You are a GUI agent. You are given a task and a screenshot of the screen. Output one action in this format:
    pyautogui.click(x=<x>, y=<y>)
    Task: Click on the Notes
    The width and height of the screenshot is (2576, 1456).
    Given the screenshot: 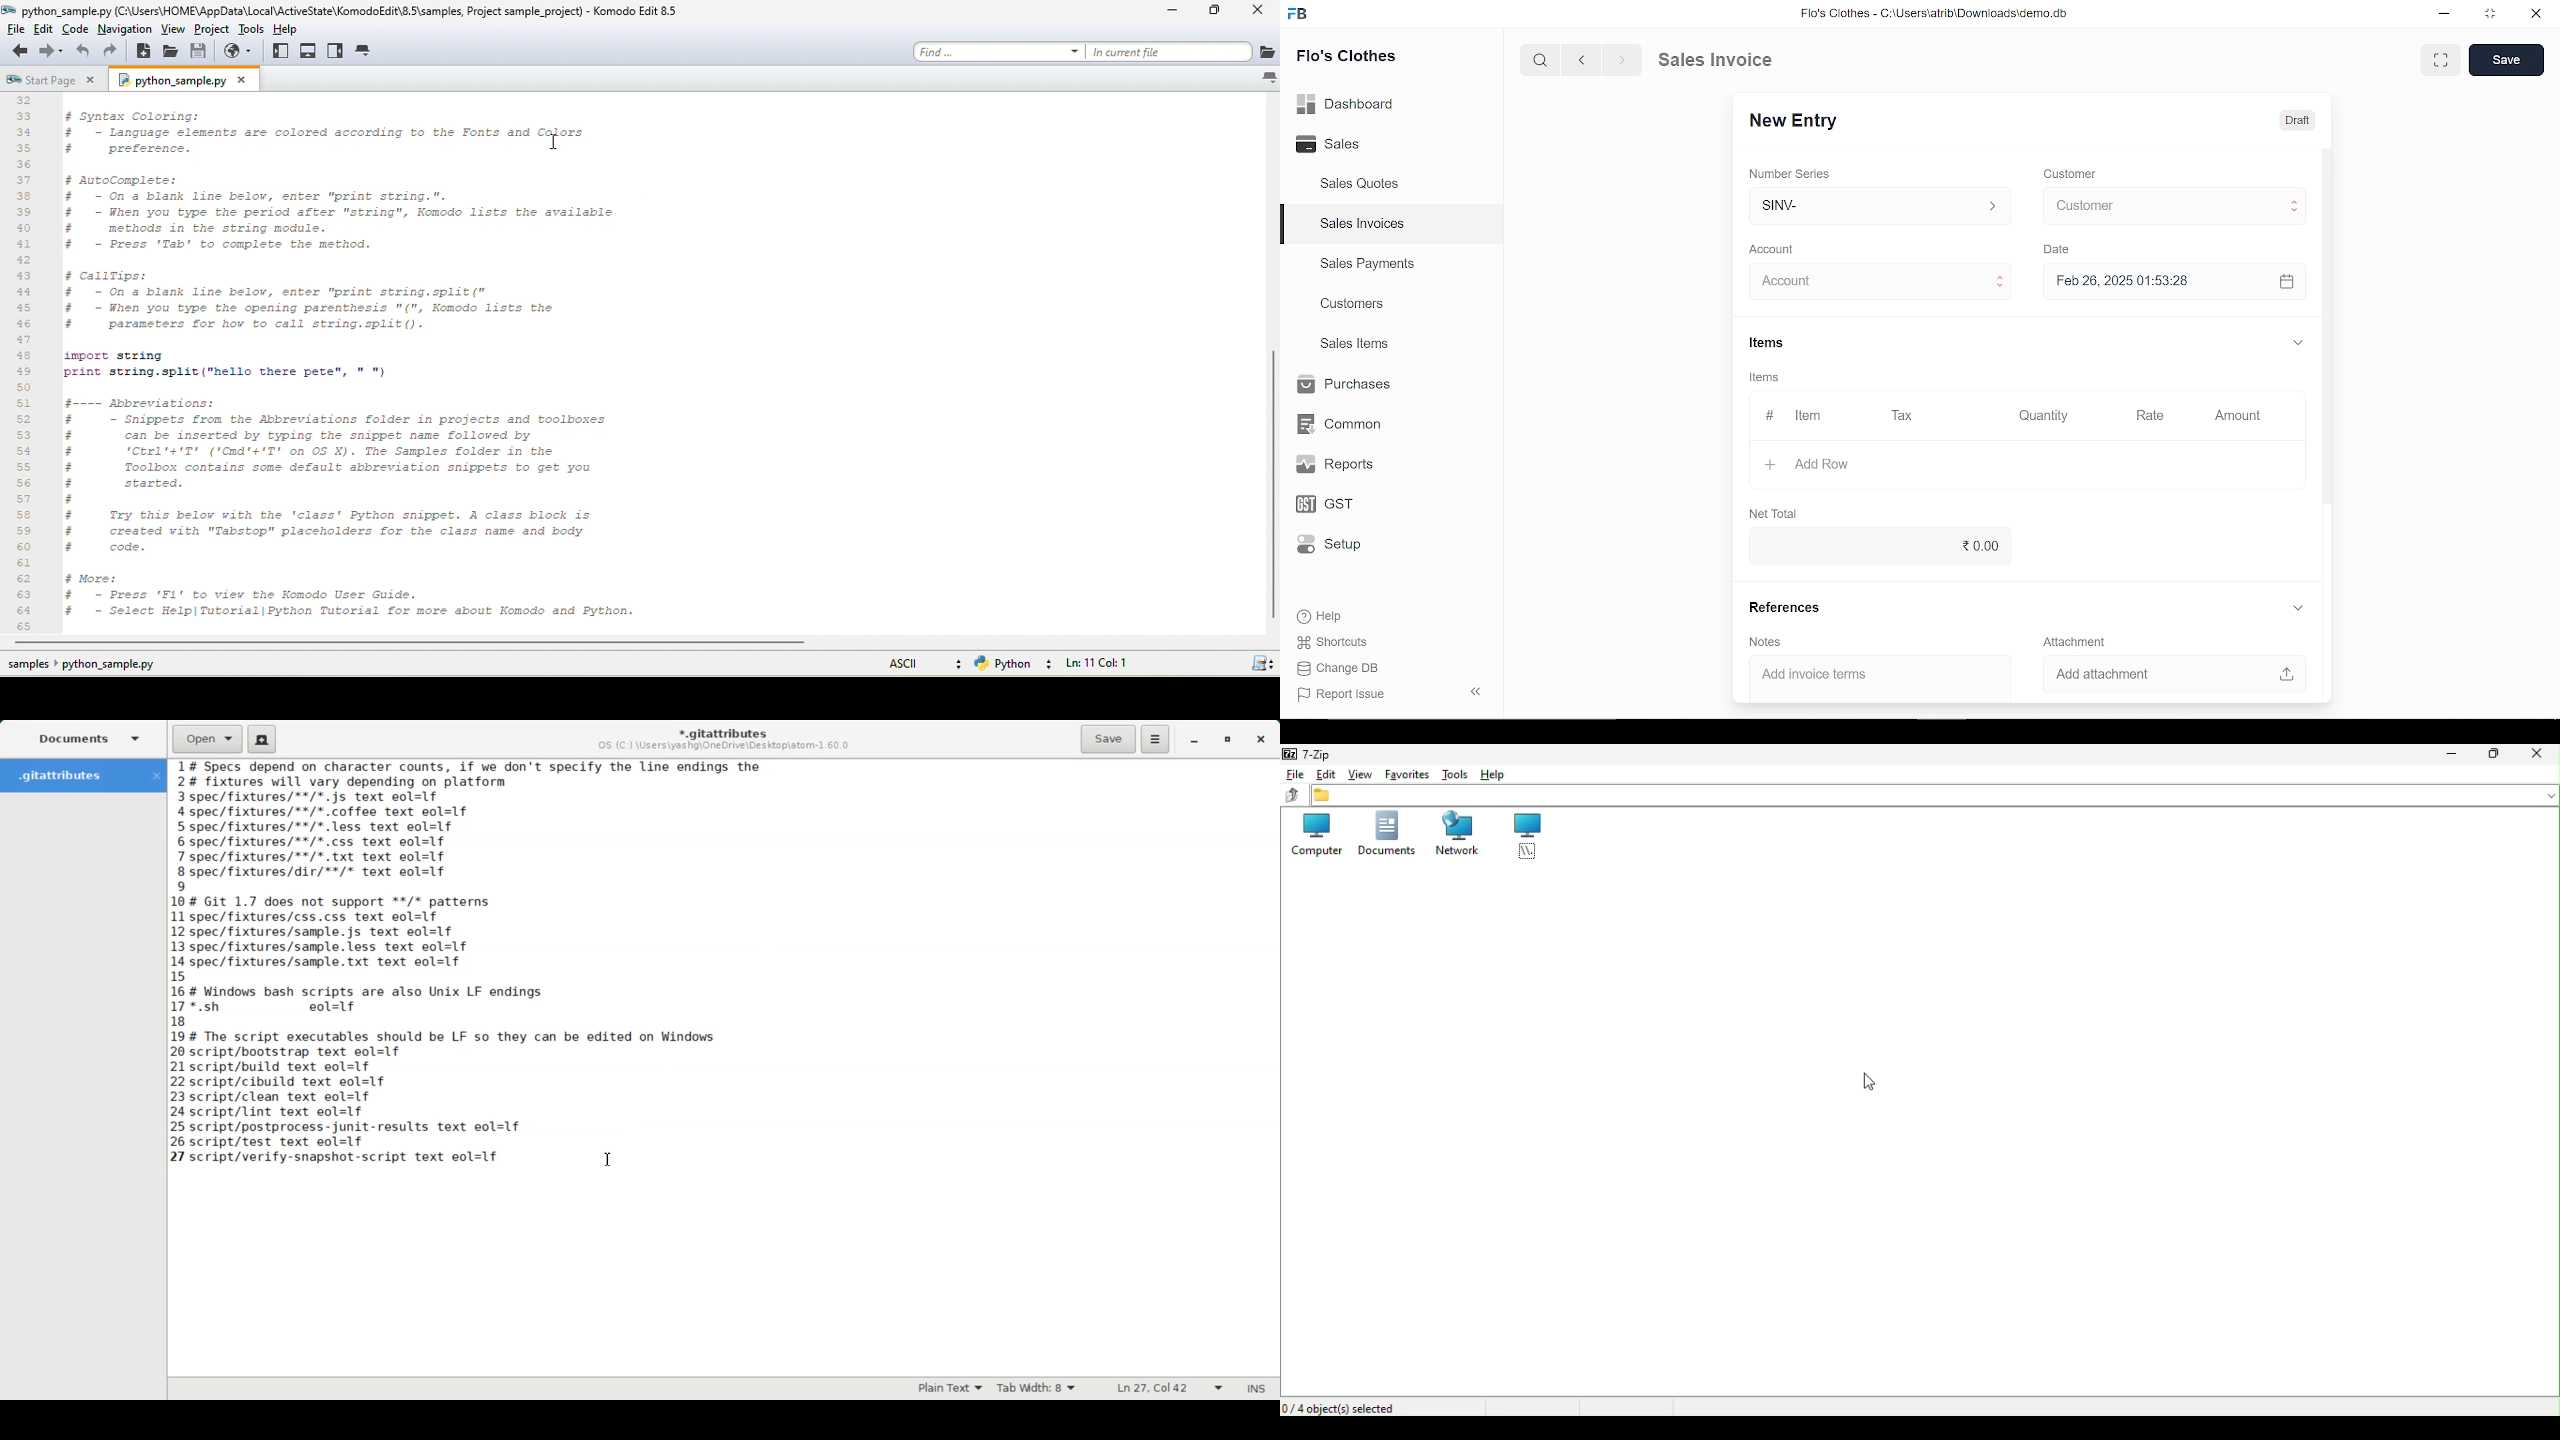 What is the action you would take?
    pyautogui.click(x=1763, y=642)
    